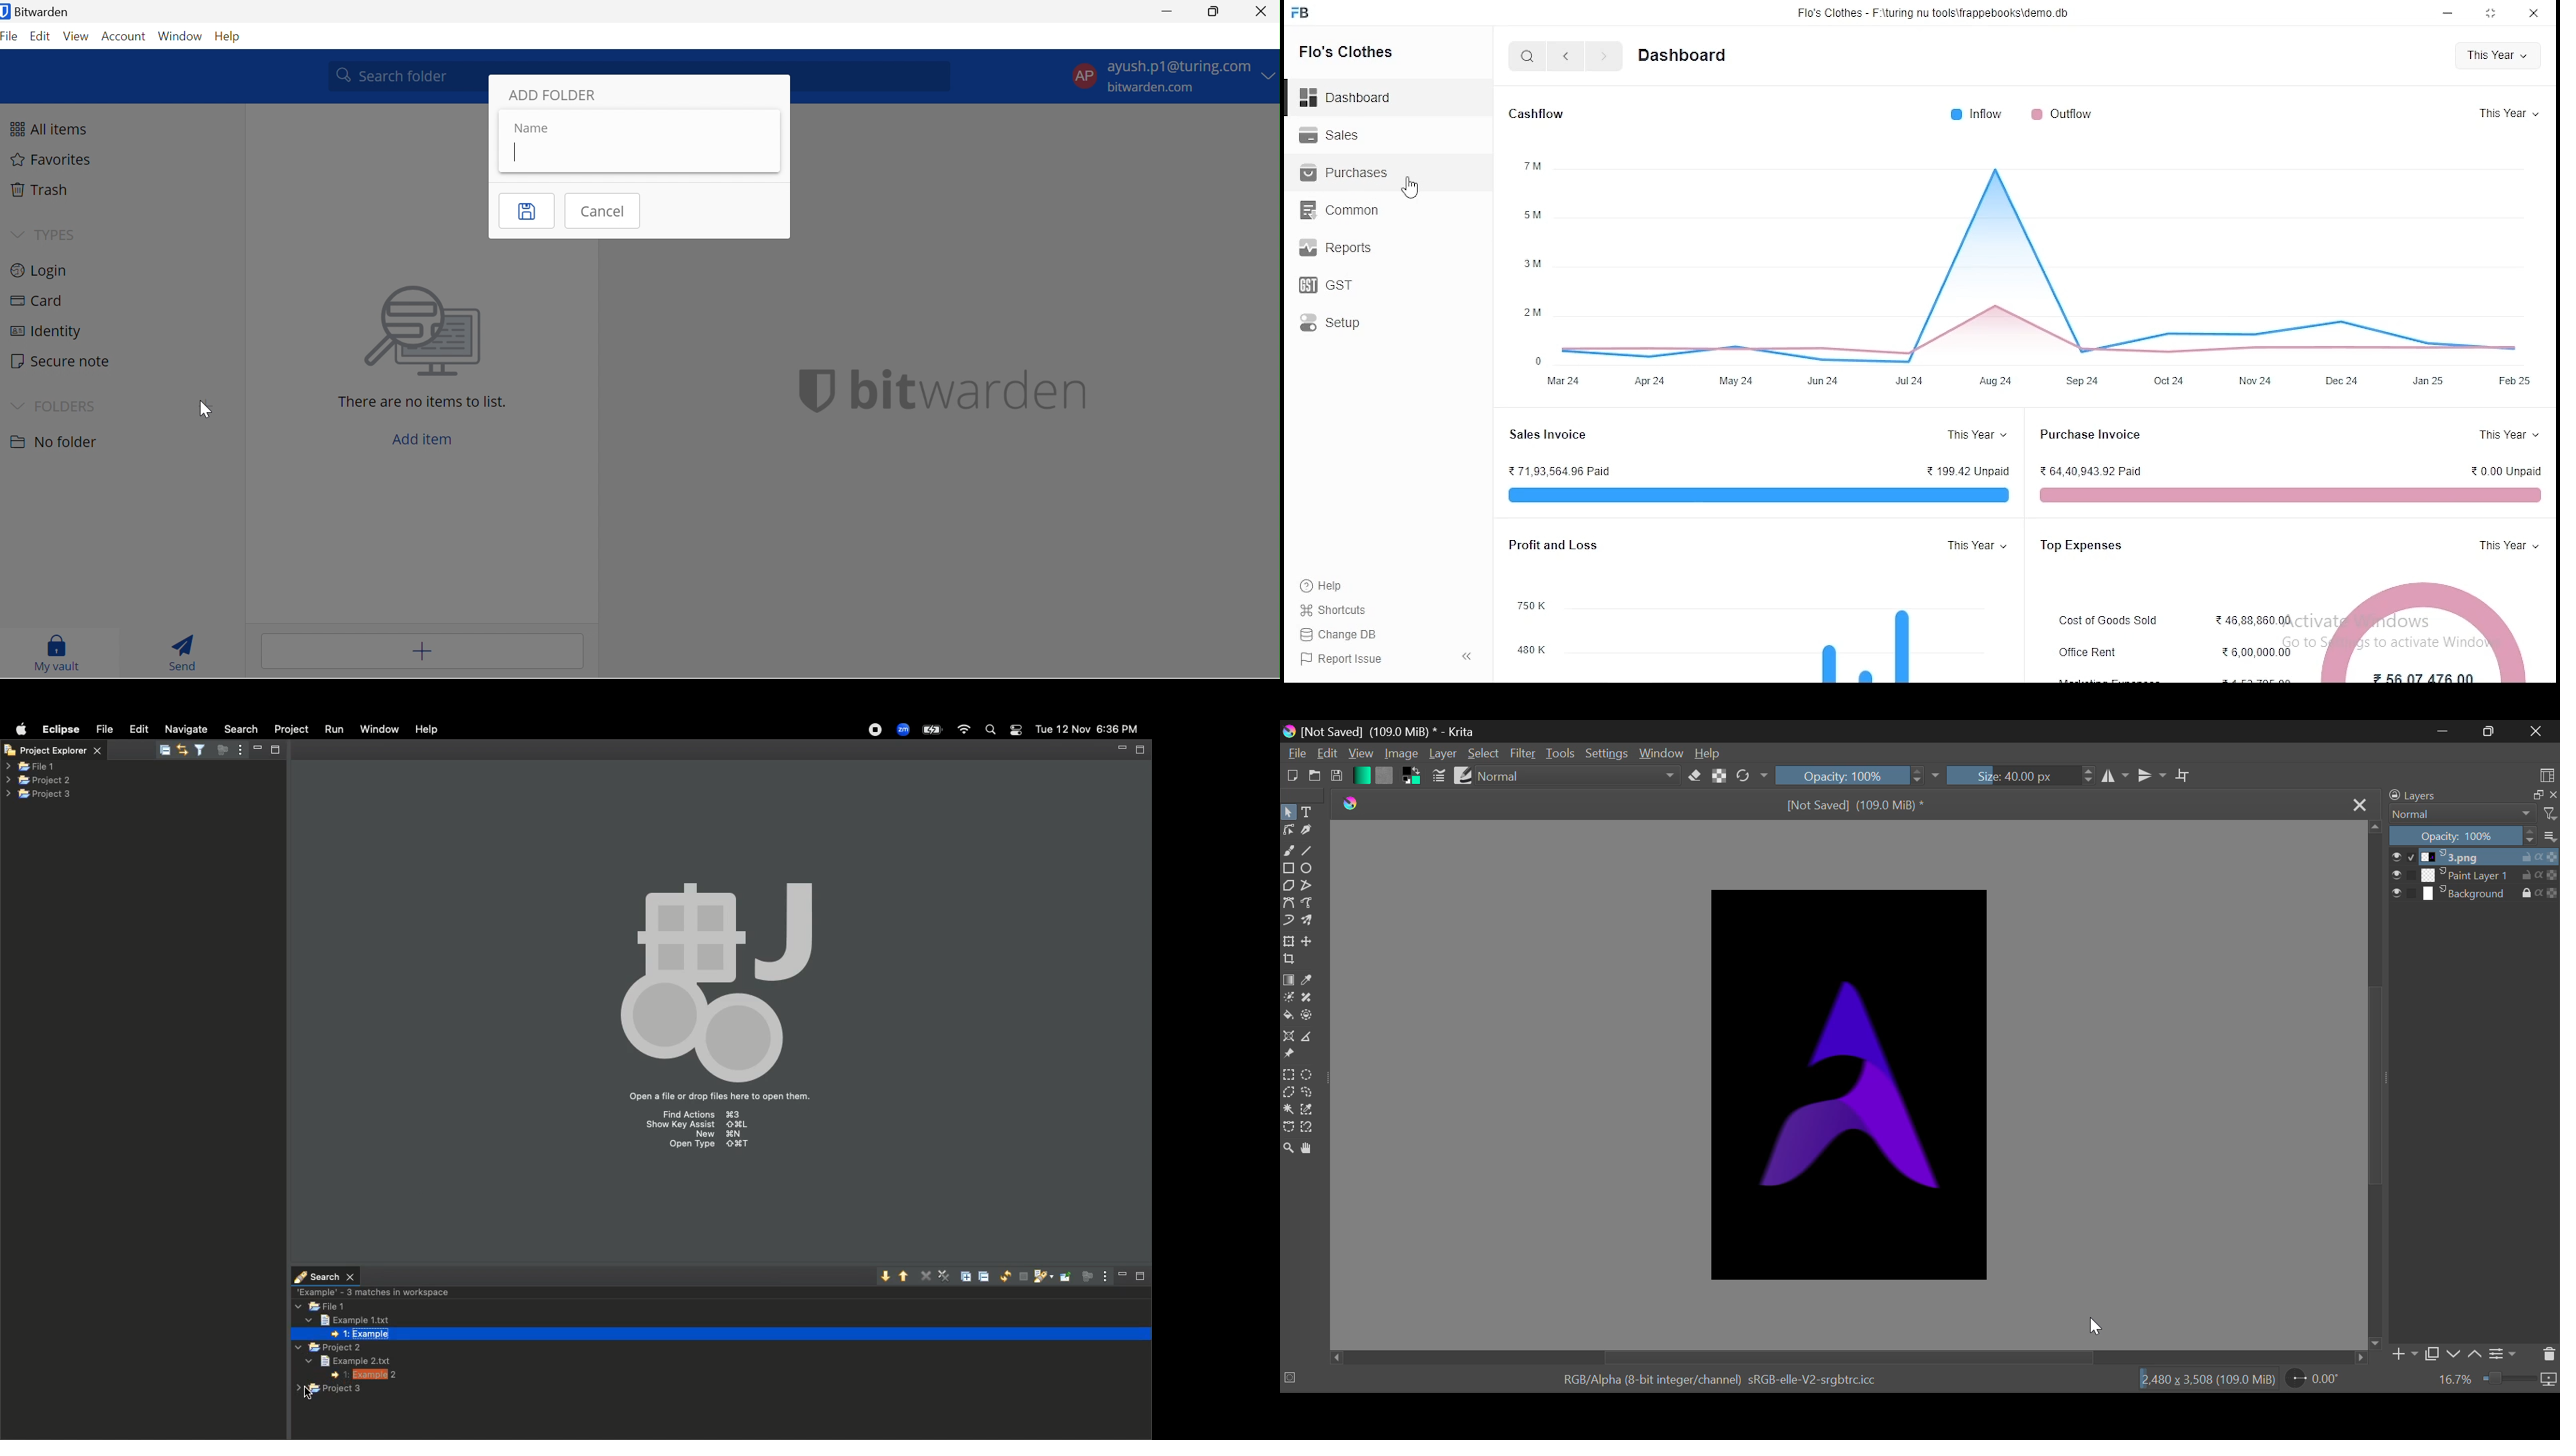 The image size is (2576, 1456). I want to click on Gradient, so click(1361, 775).